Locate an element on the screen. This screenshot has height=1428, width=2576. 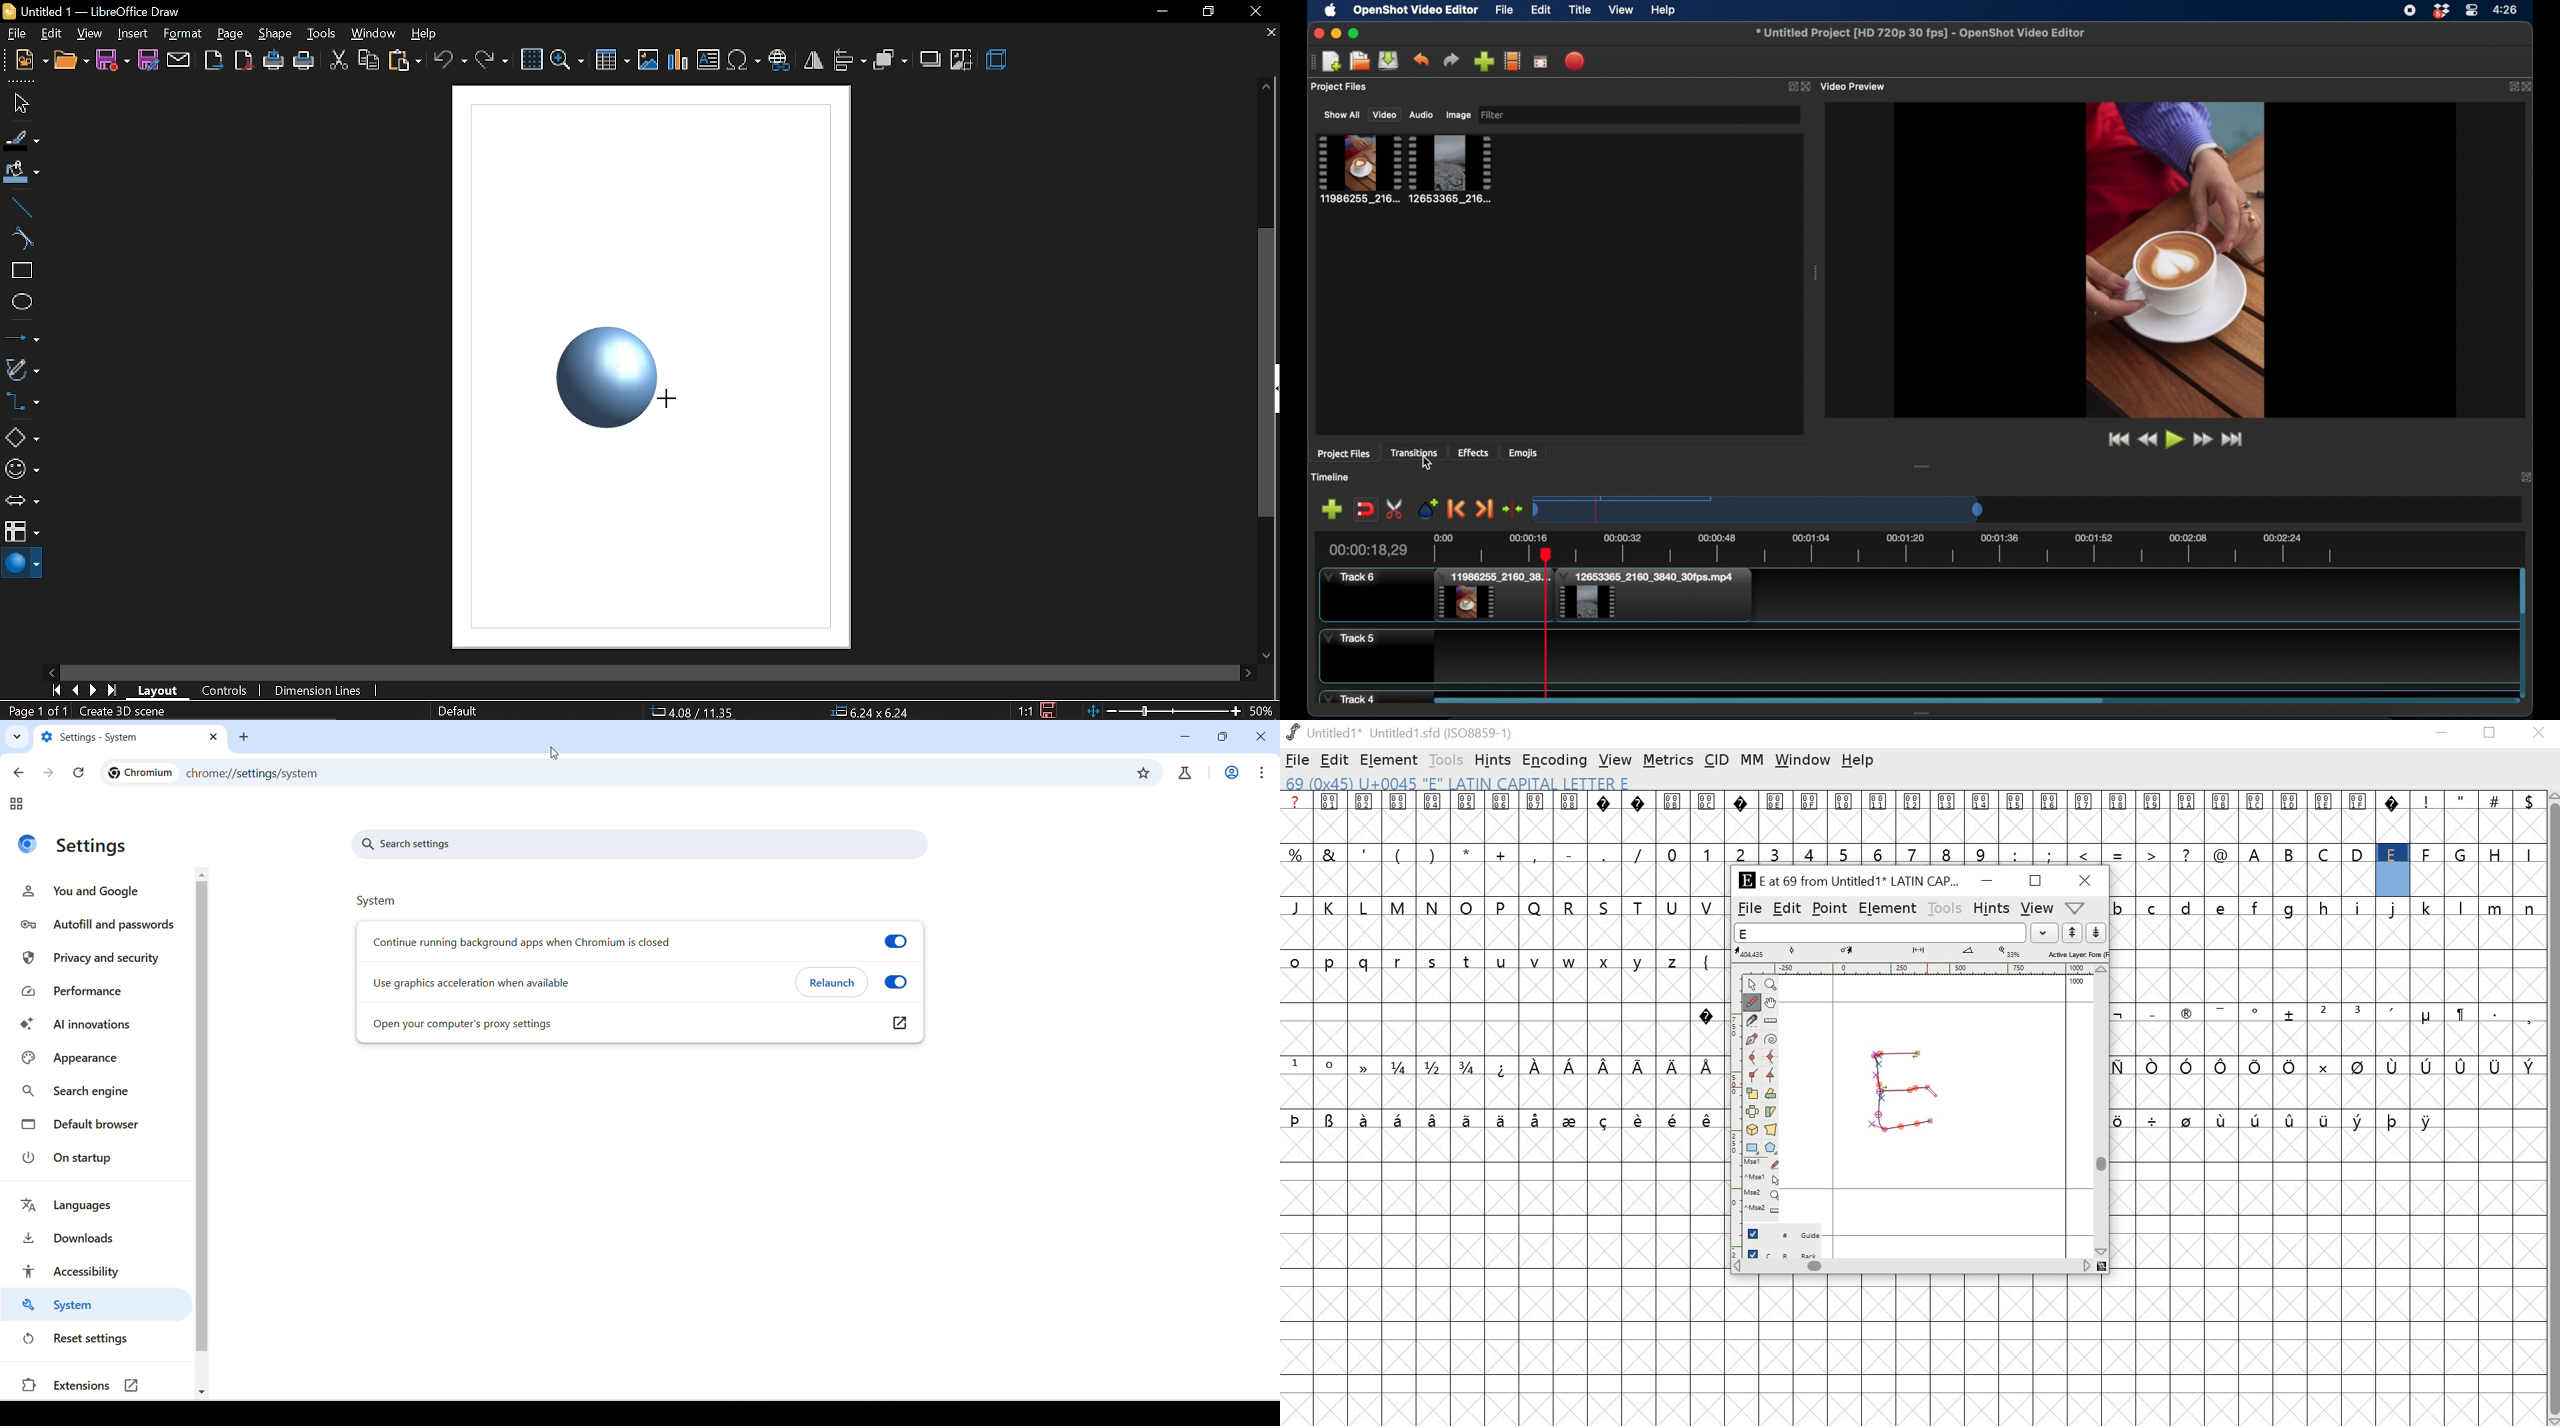
close is located at coordinates (1253, 11).